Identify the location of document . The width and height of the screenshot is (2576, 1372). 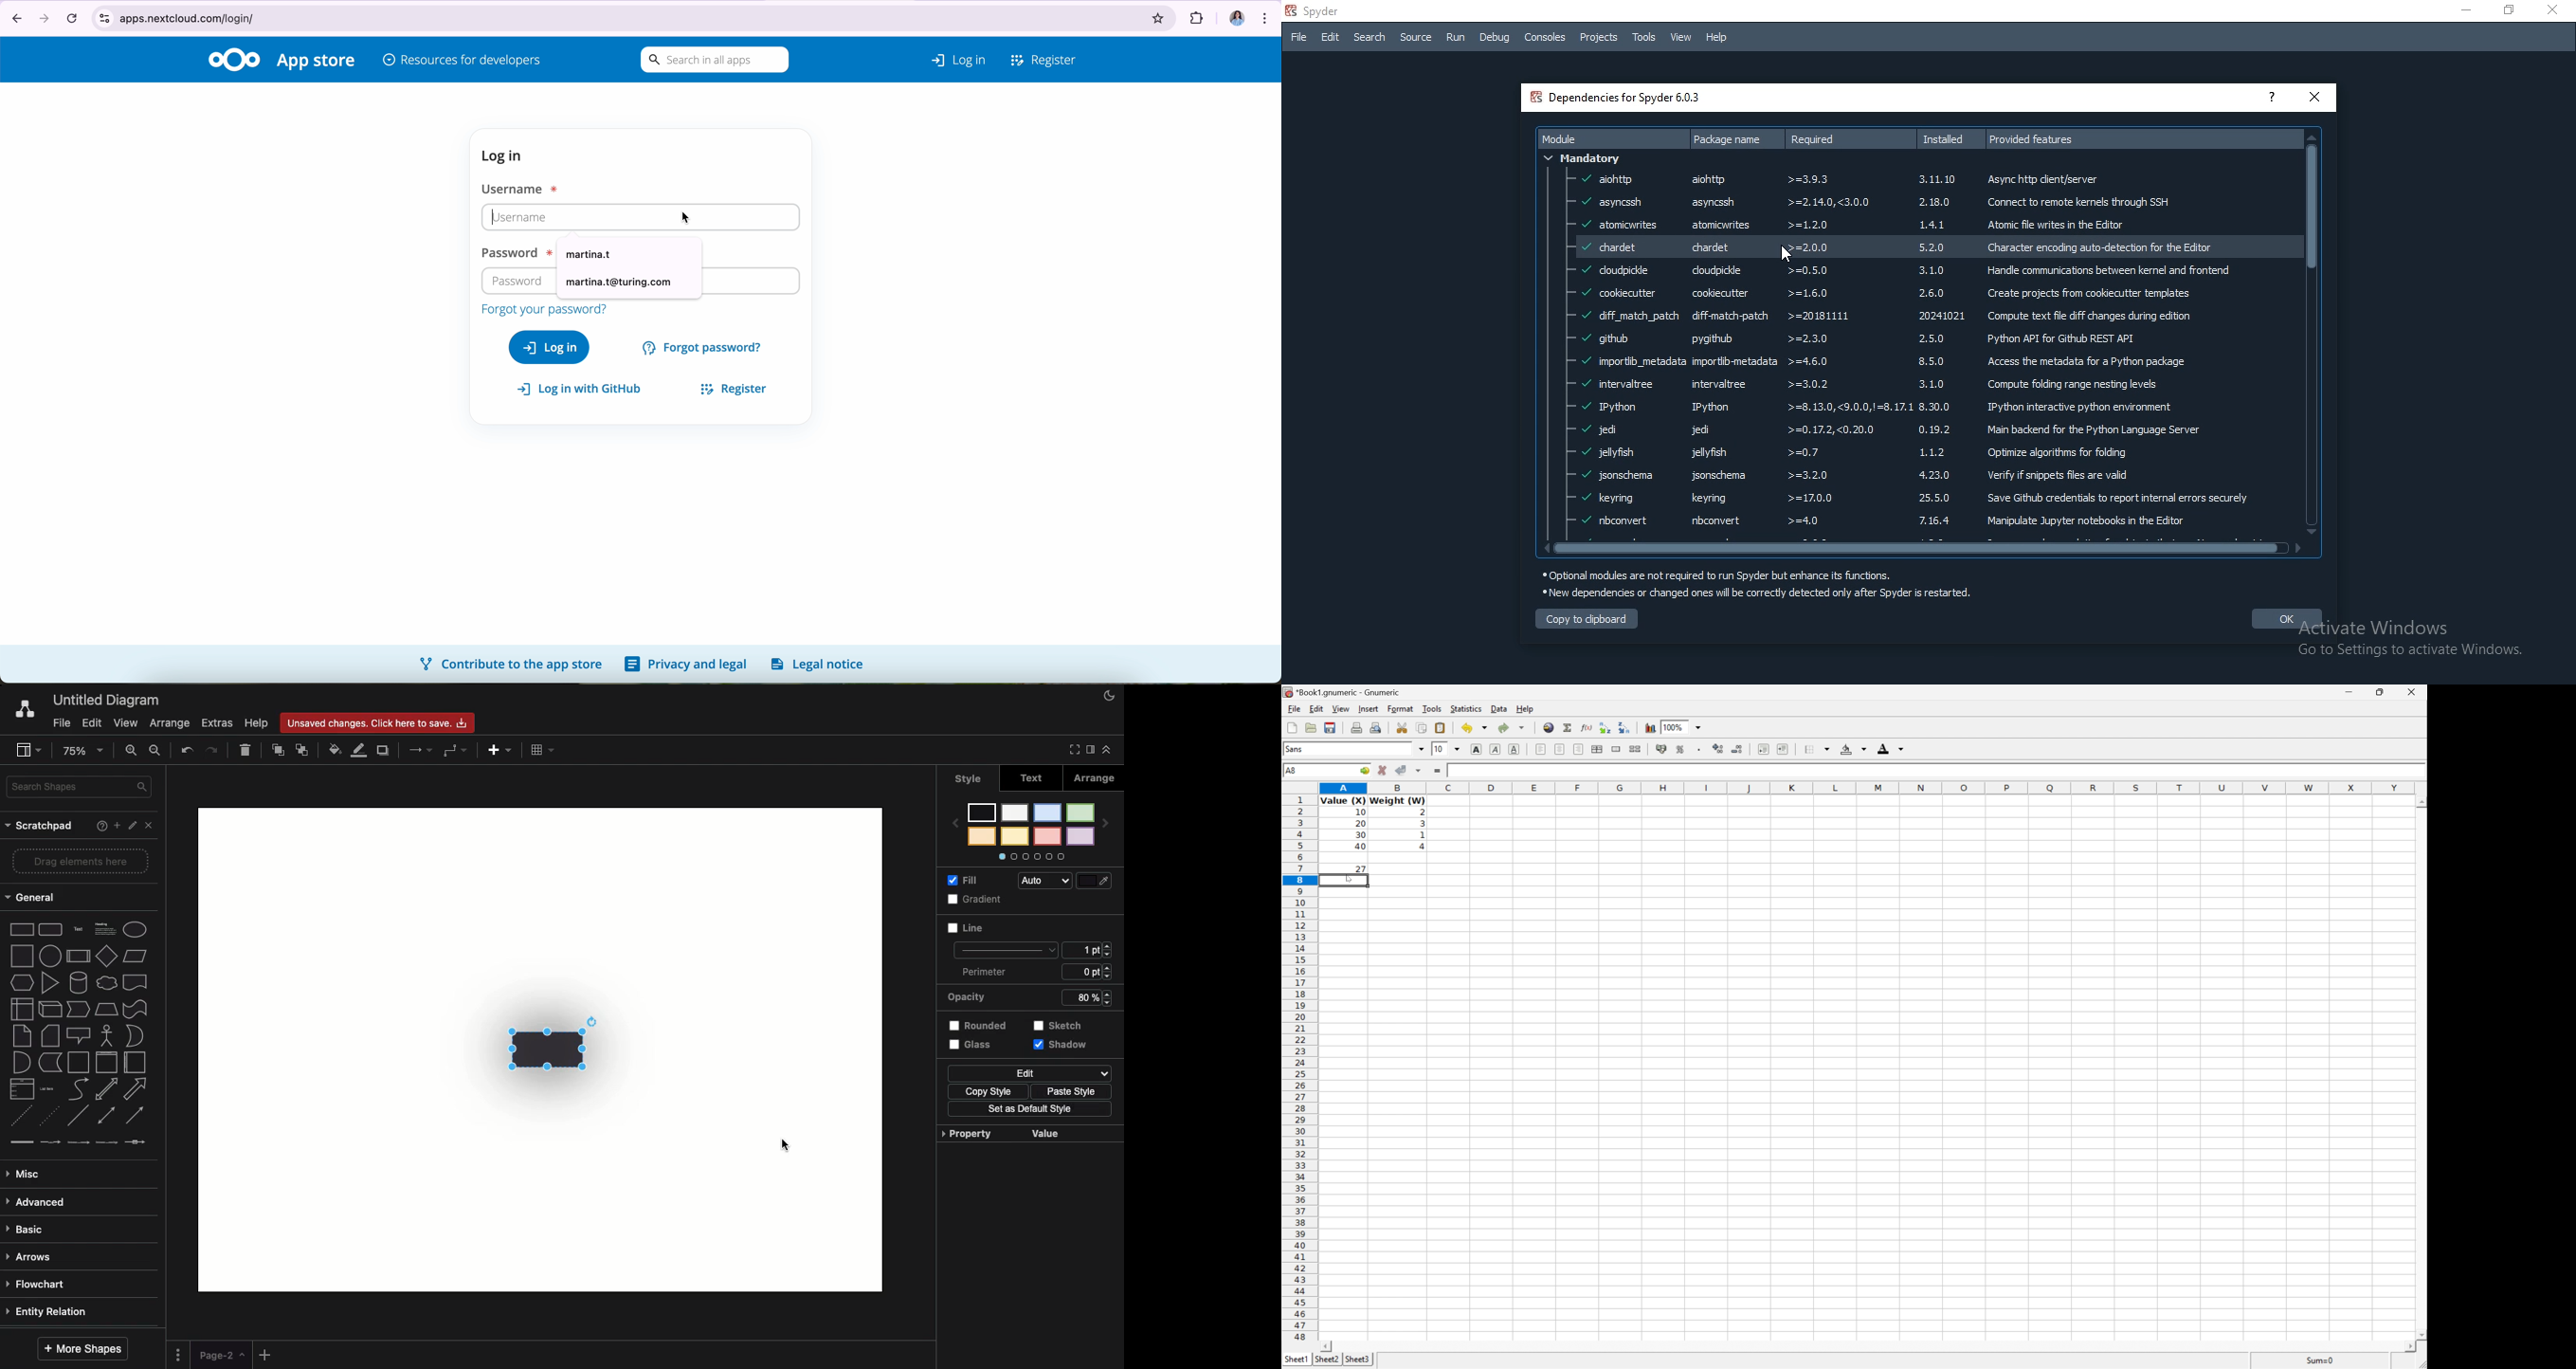
(135, 982).